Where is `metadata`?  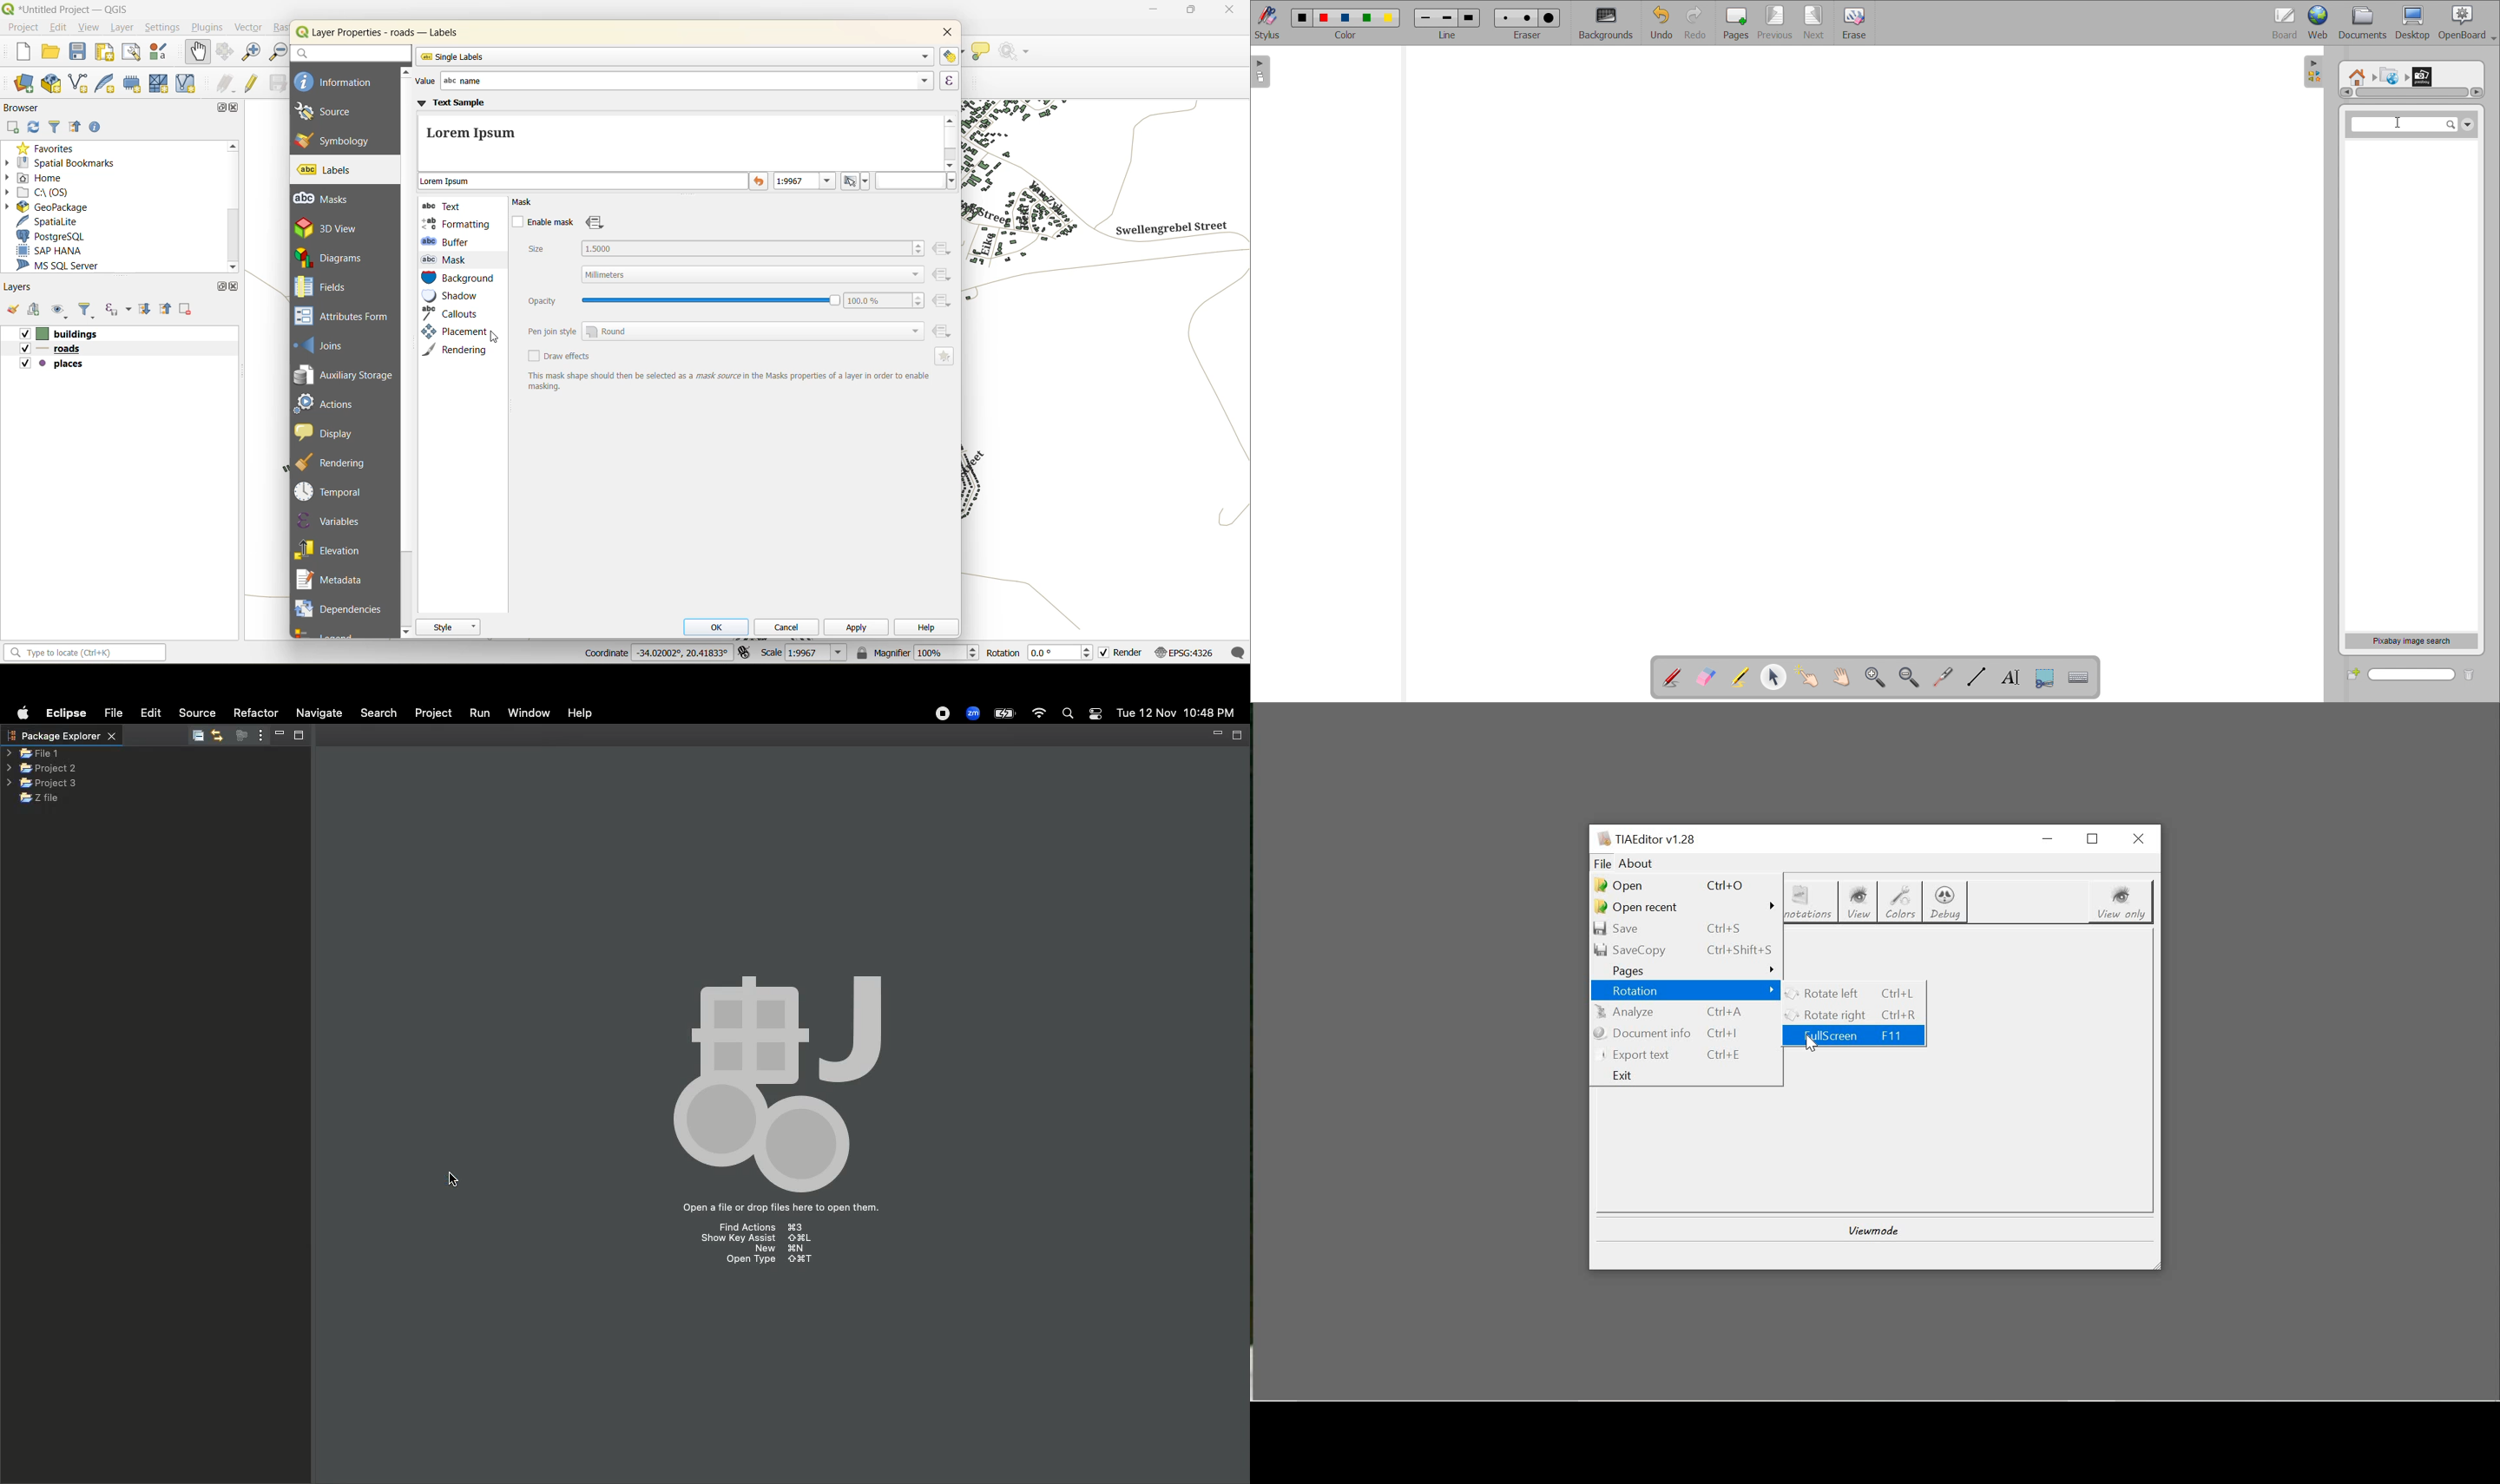 metadata is located at coordinates (335, 581).